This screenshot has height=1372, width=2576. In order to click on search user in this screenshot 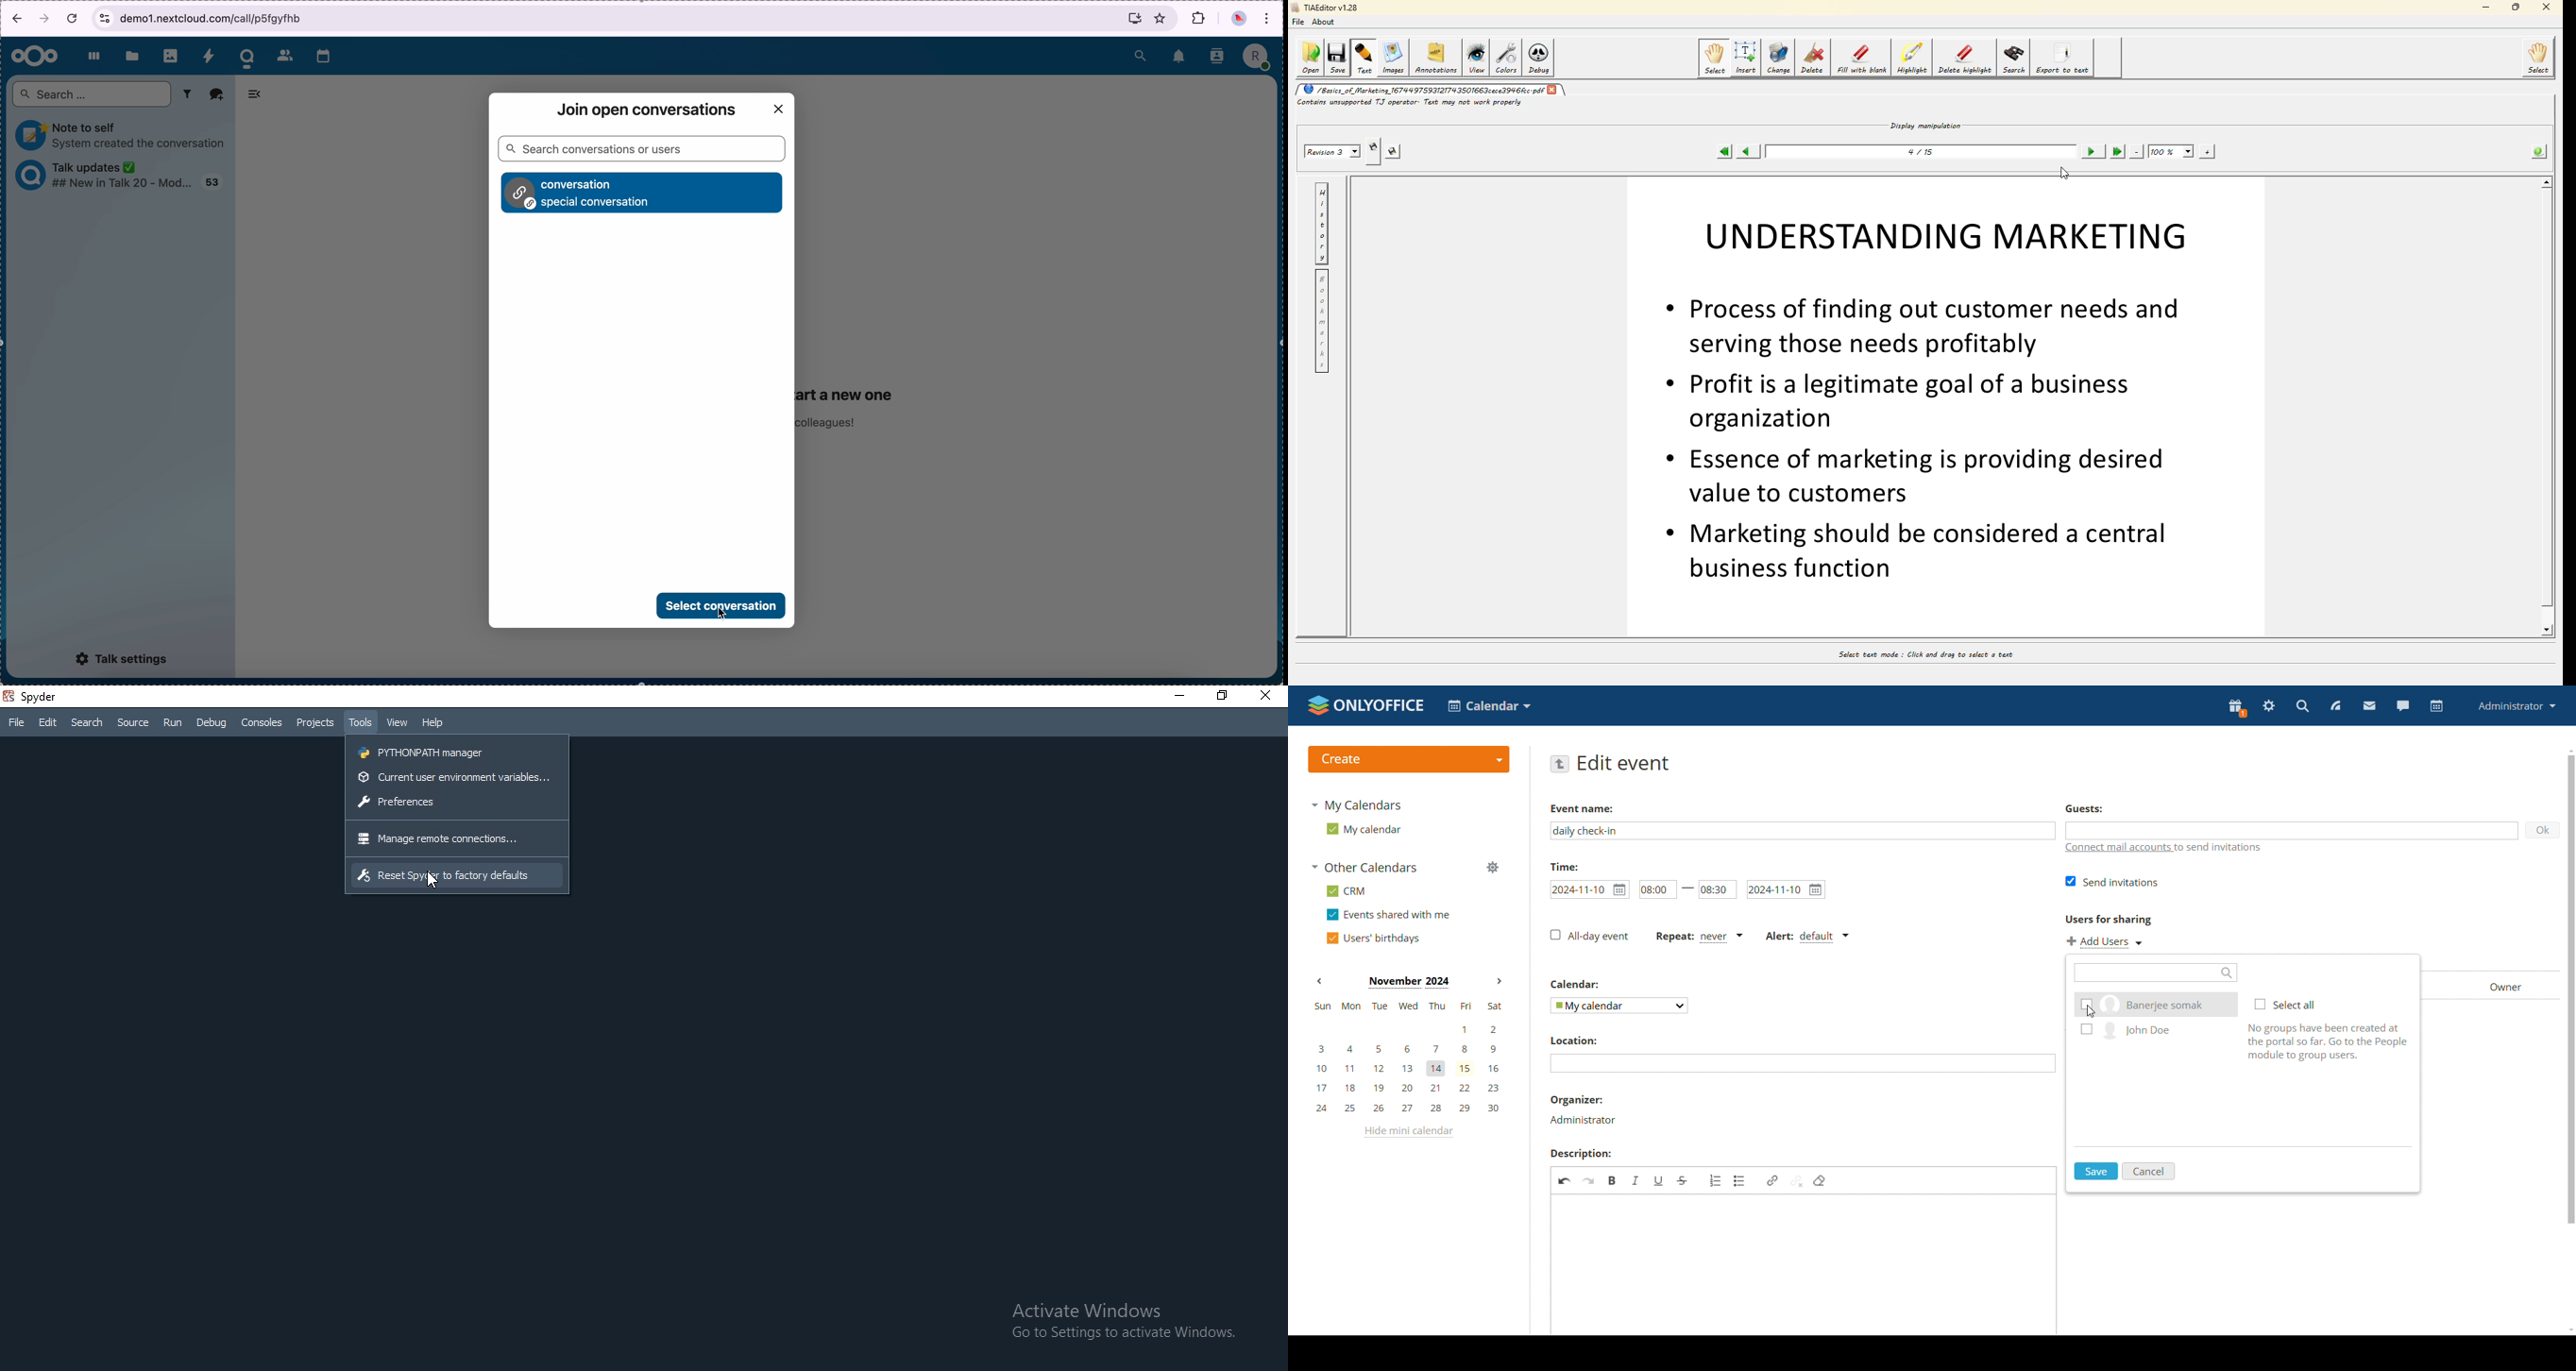, I will do `click(2155, 972)`.